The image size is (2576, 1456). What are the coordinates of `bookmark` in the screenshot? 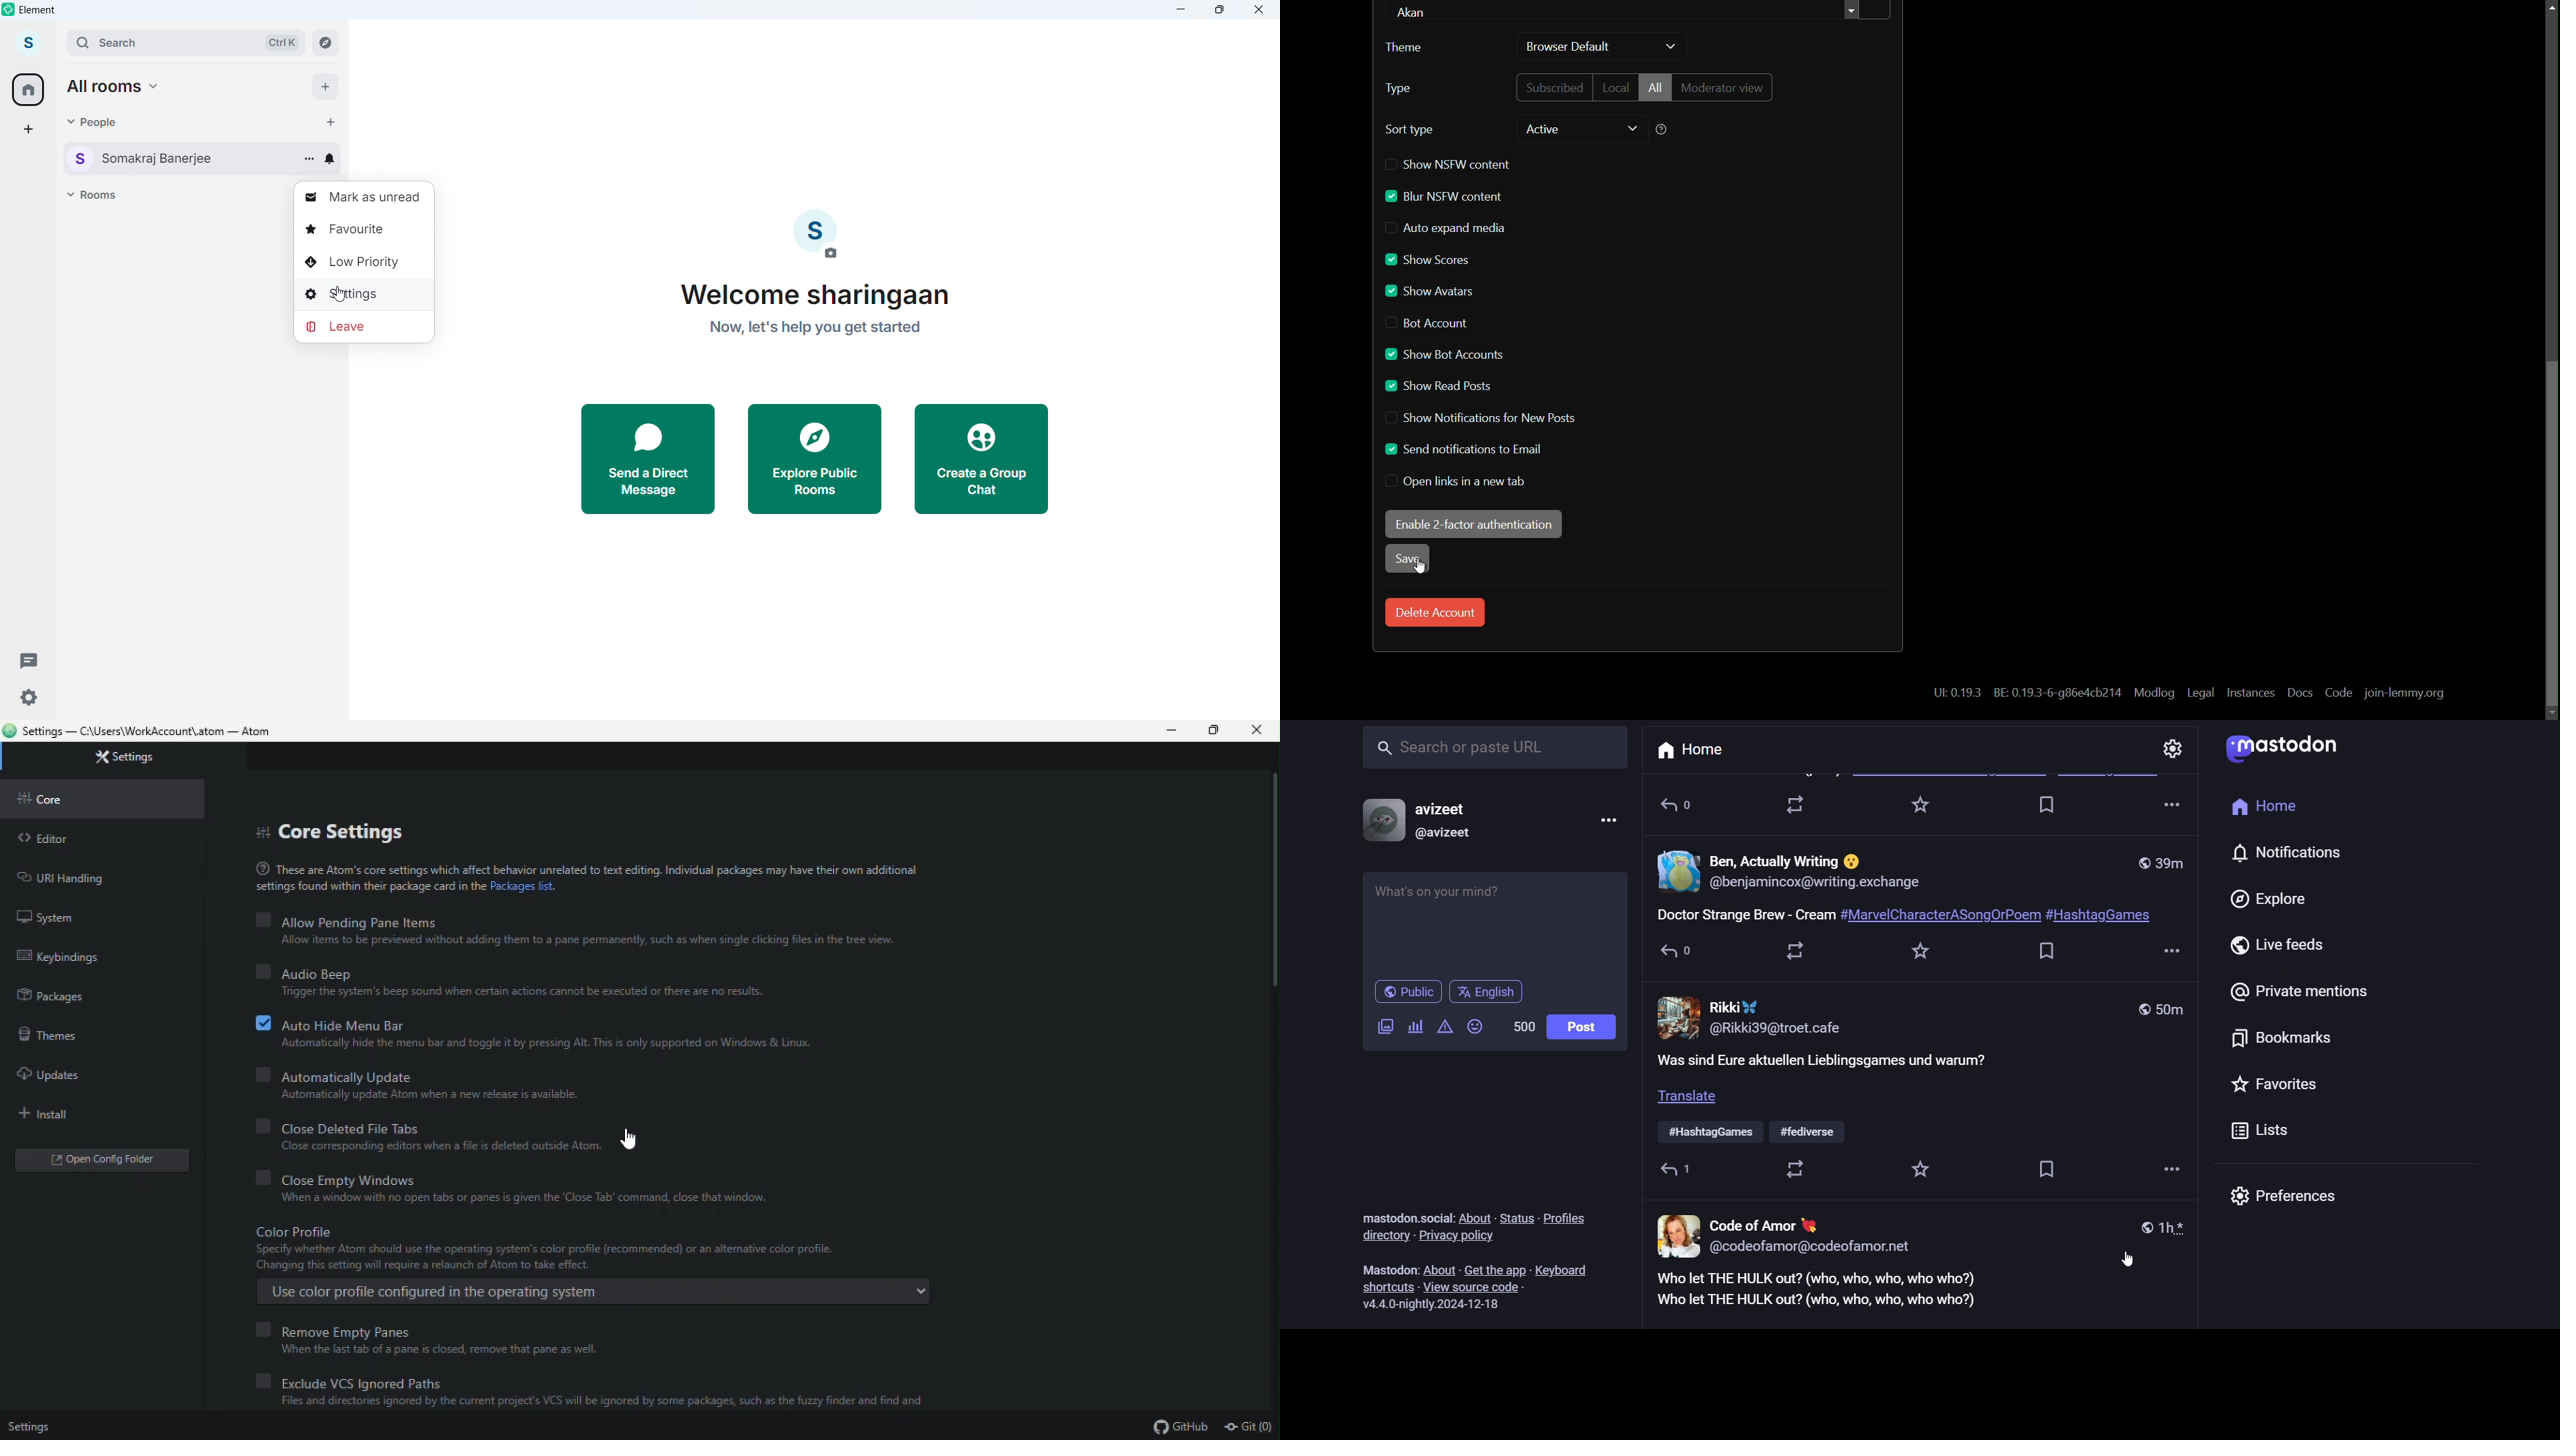 It's located at (2046, 1170).